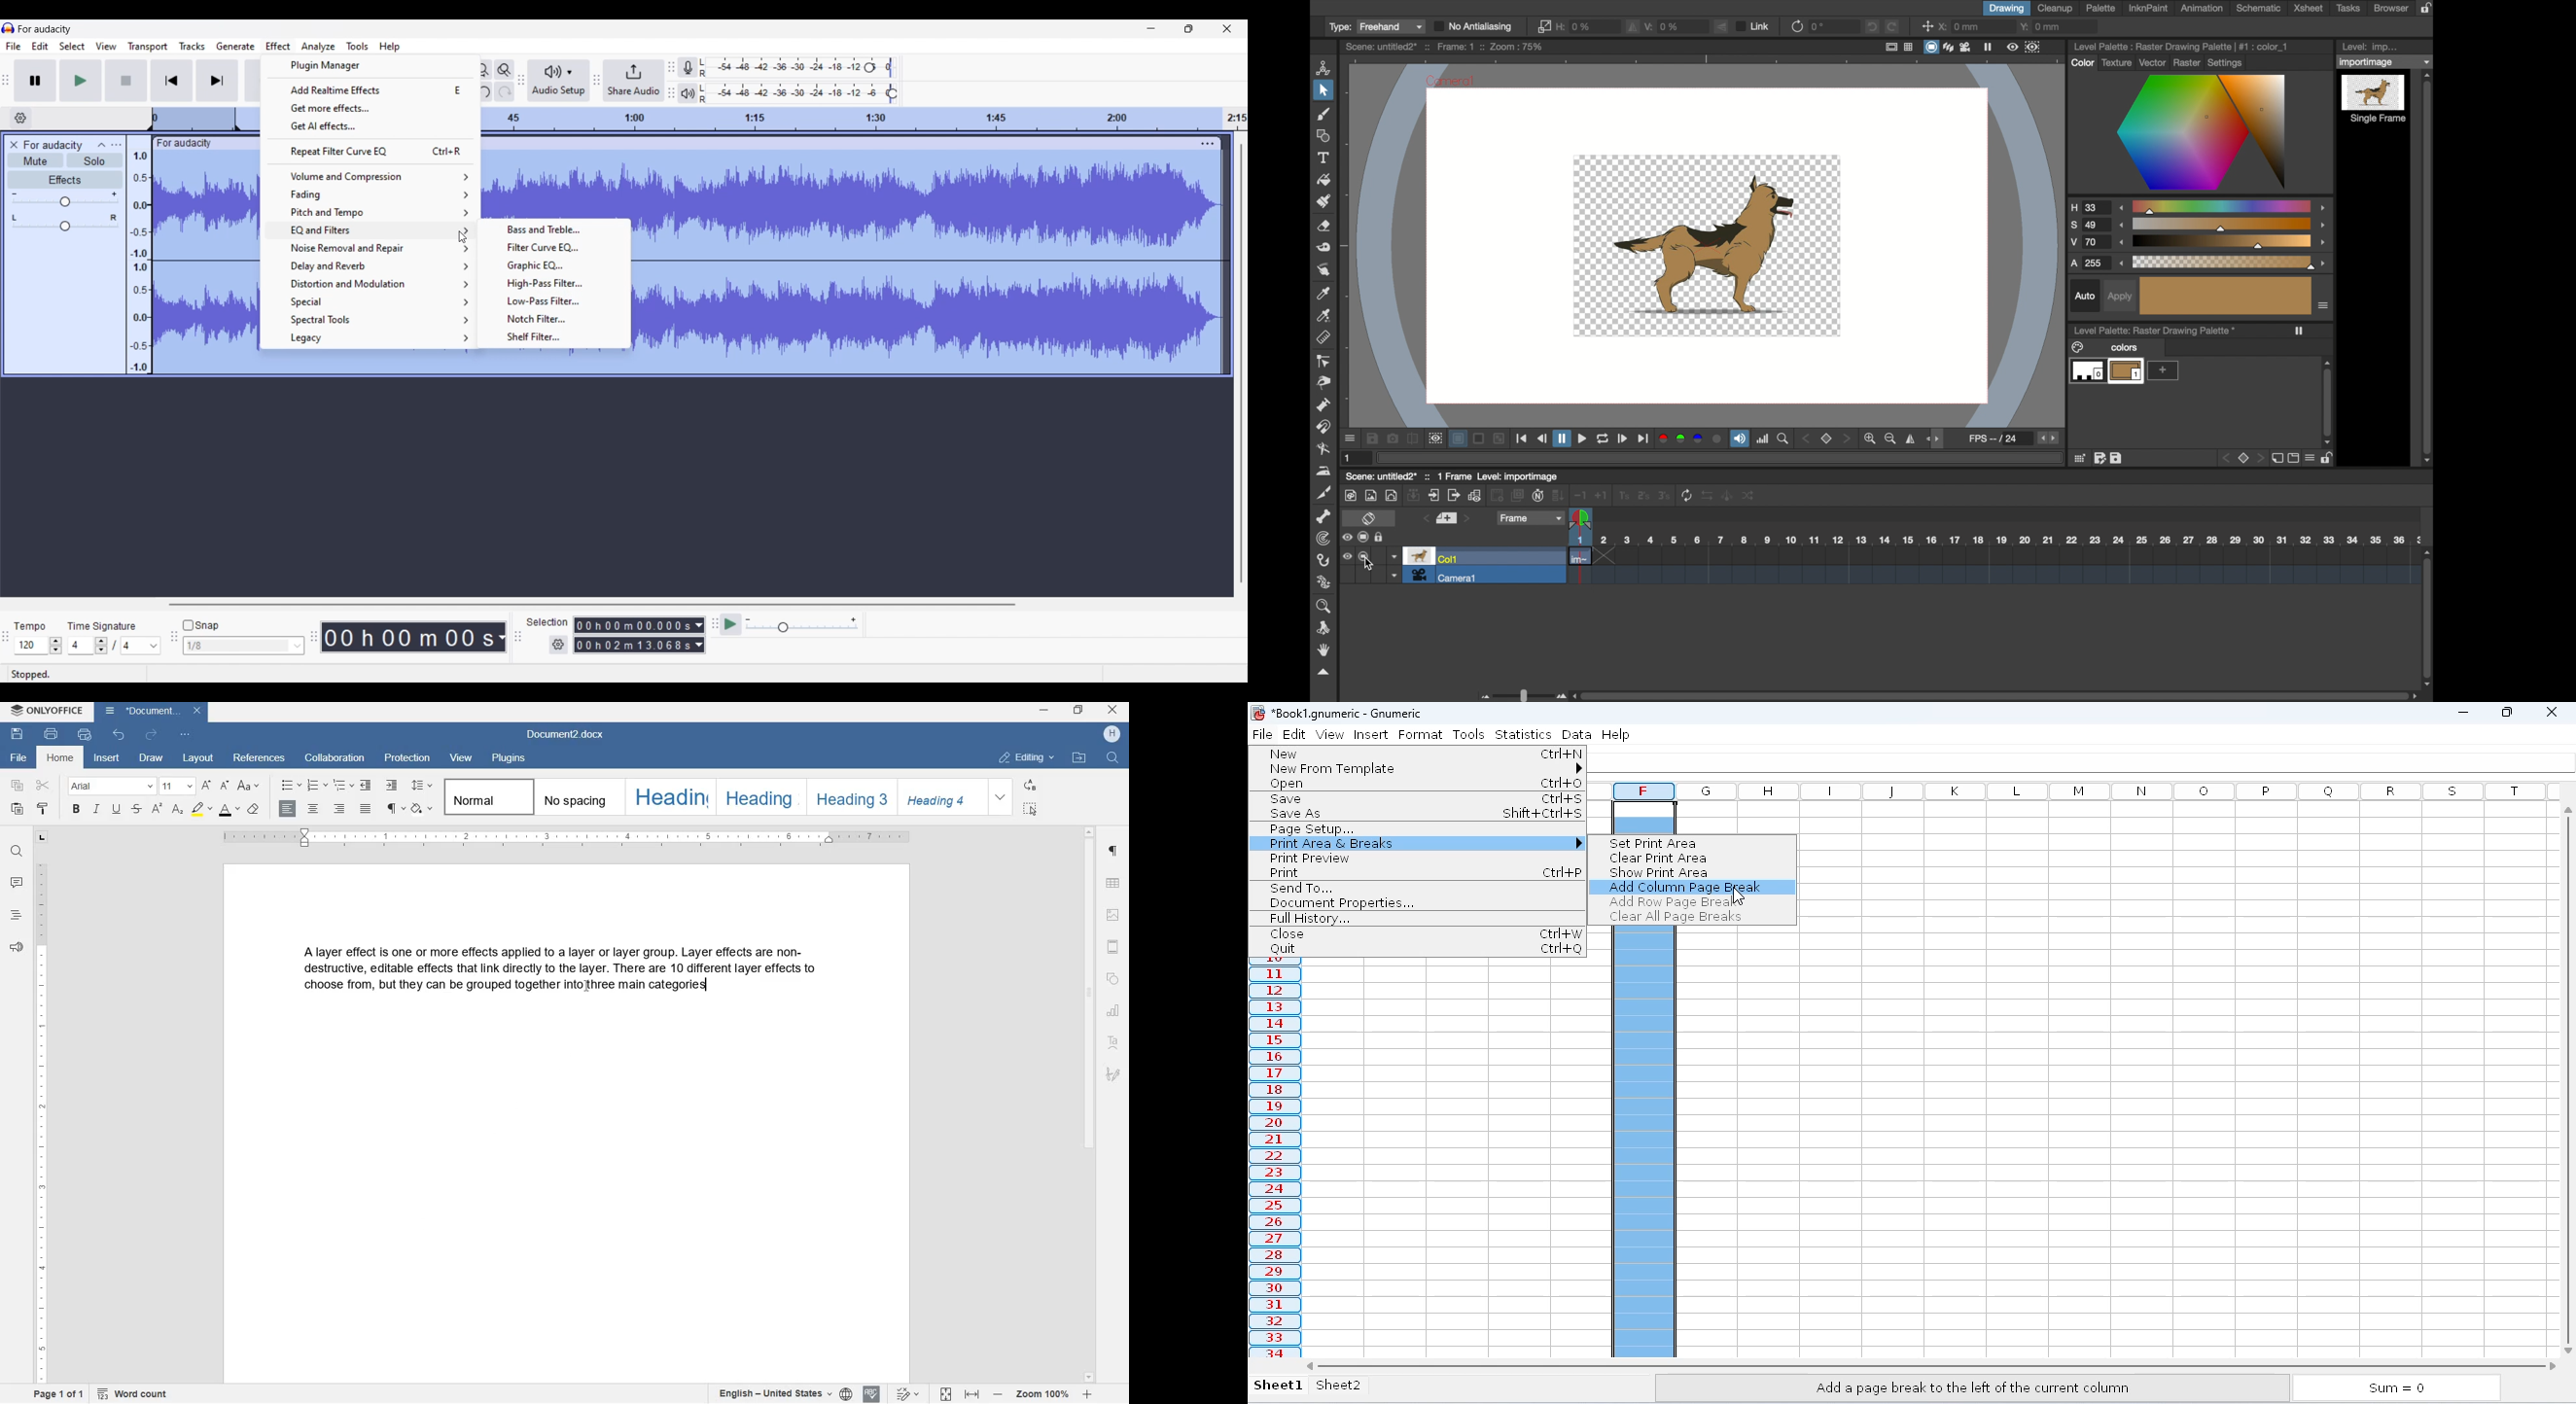  I want to click on Recording level header, so click(870, 68).